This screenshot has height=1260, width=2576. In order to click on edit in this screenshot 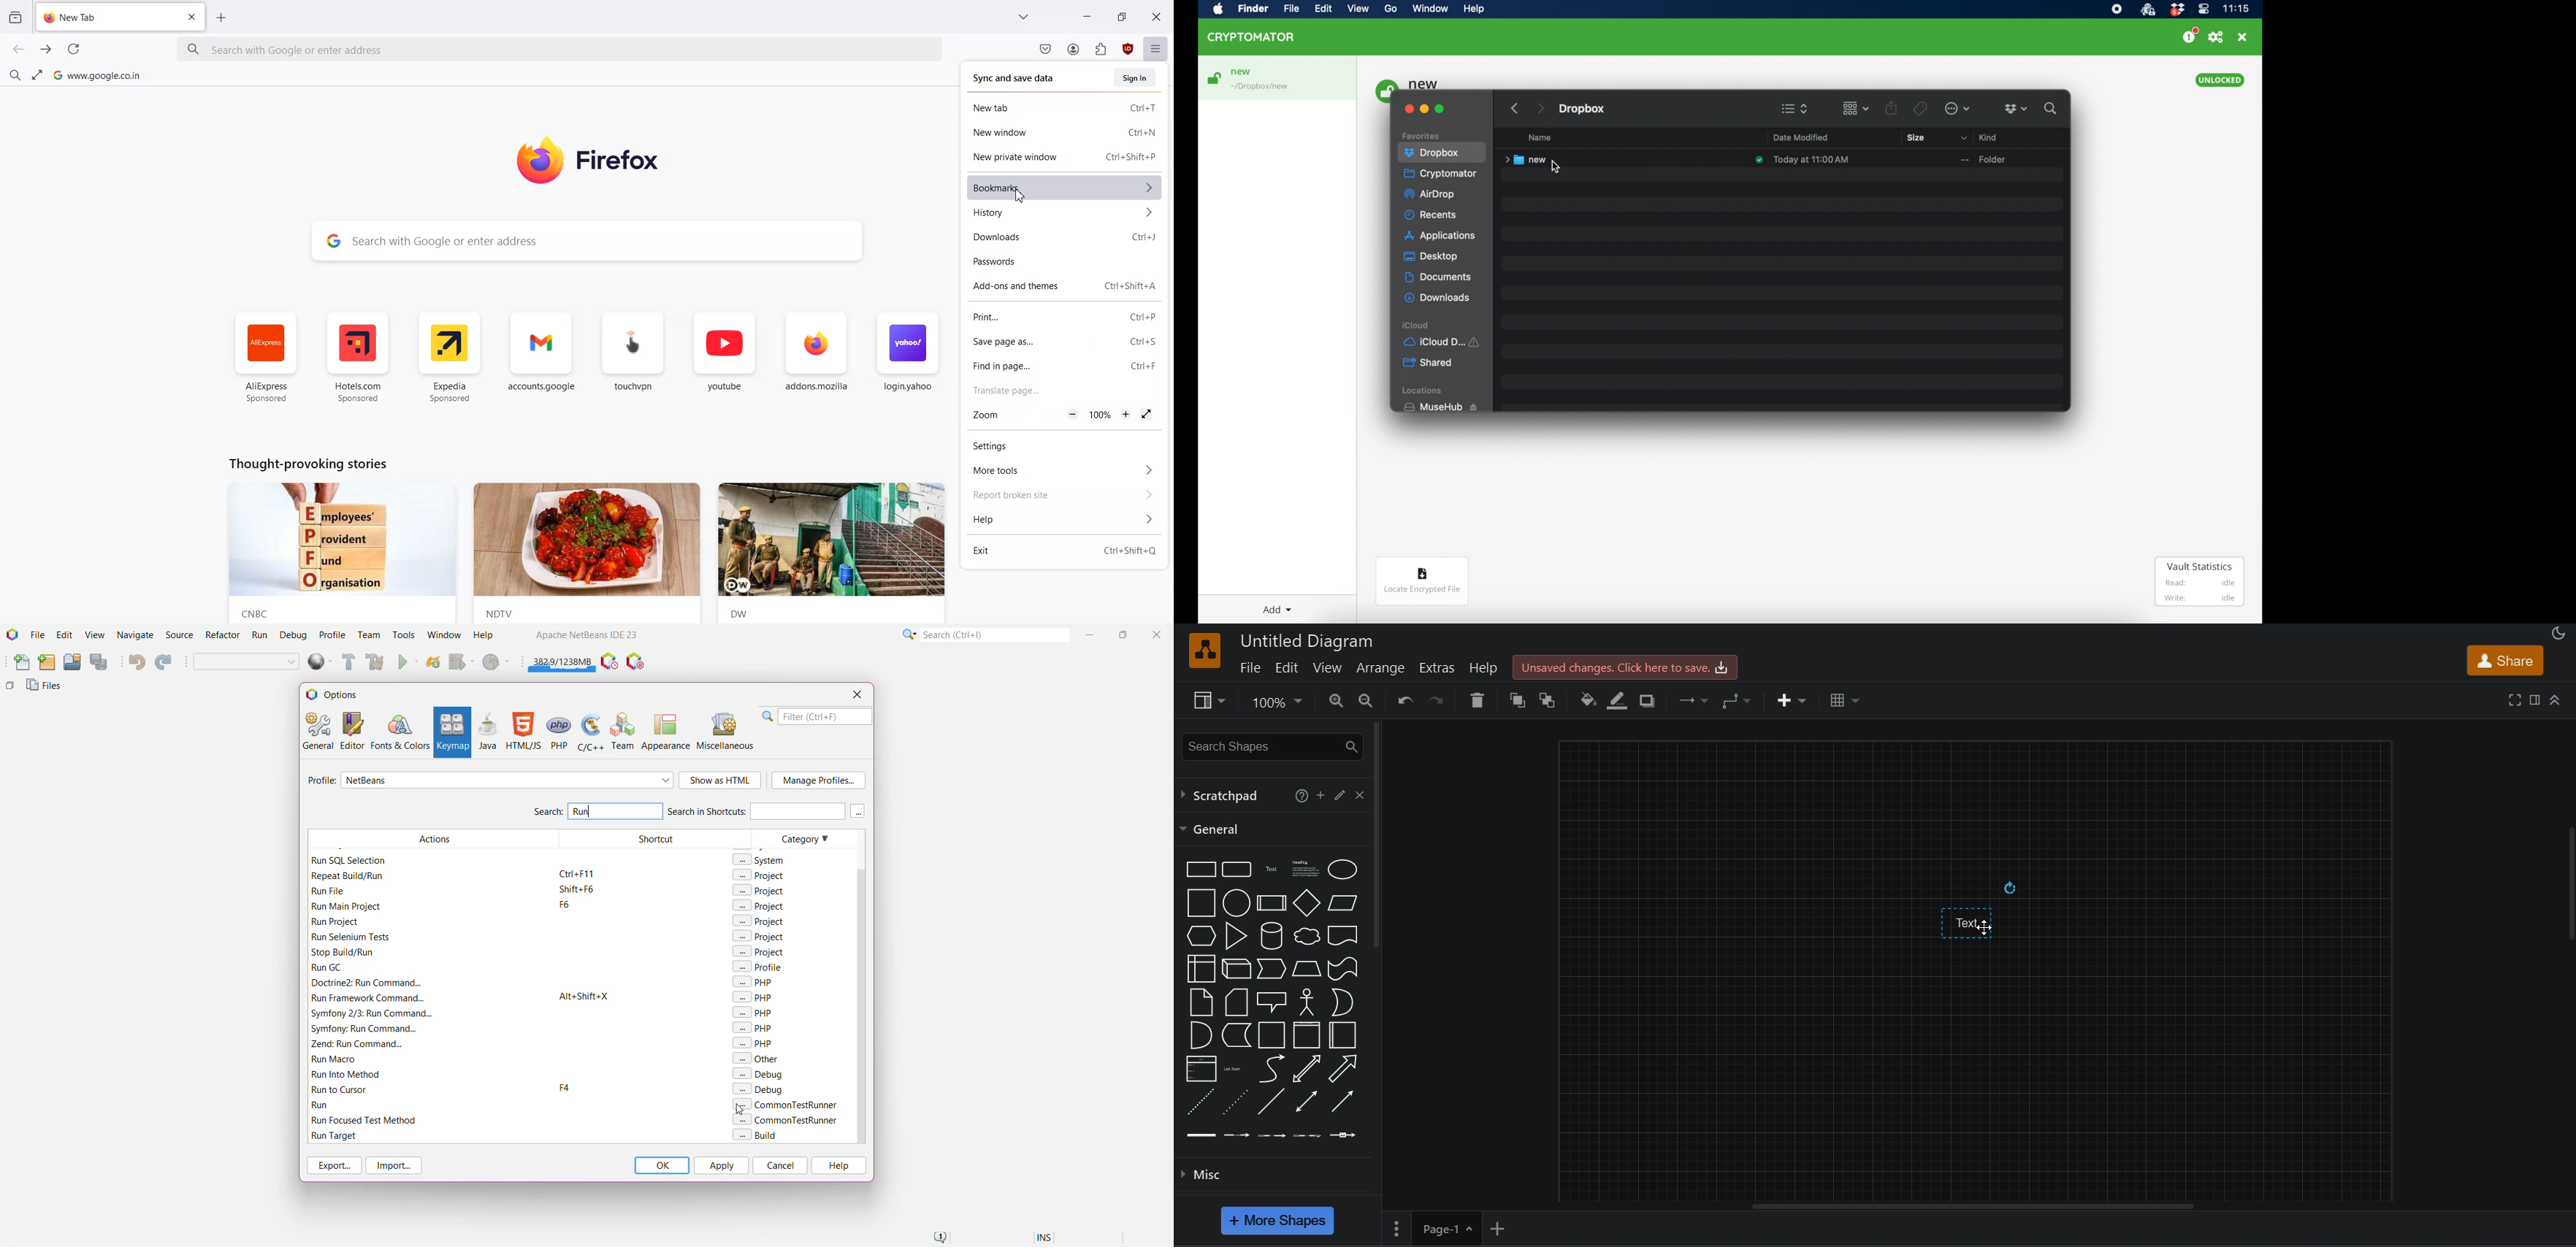, I will do `click(1323, 9)`.